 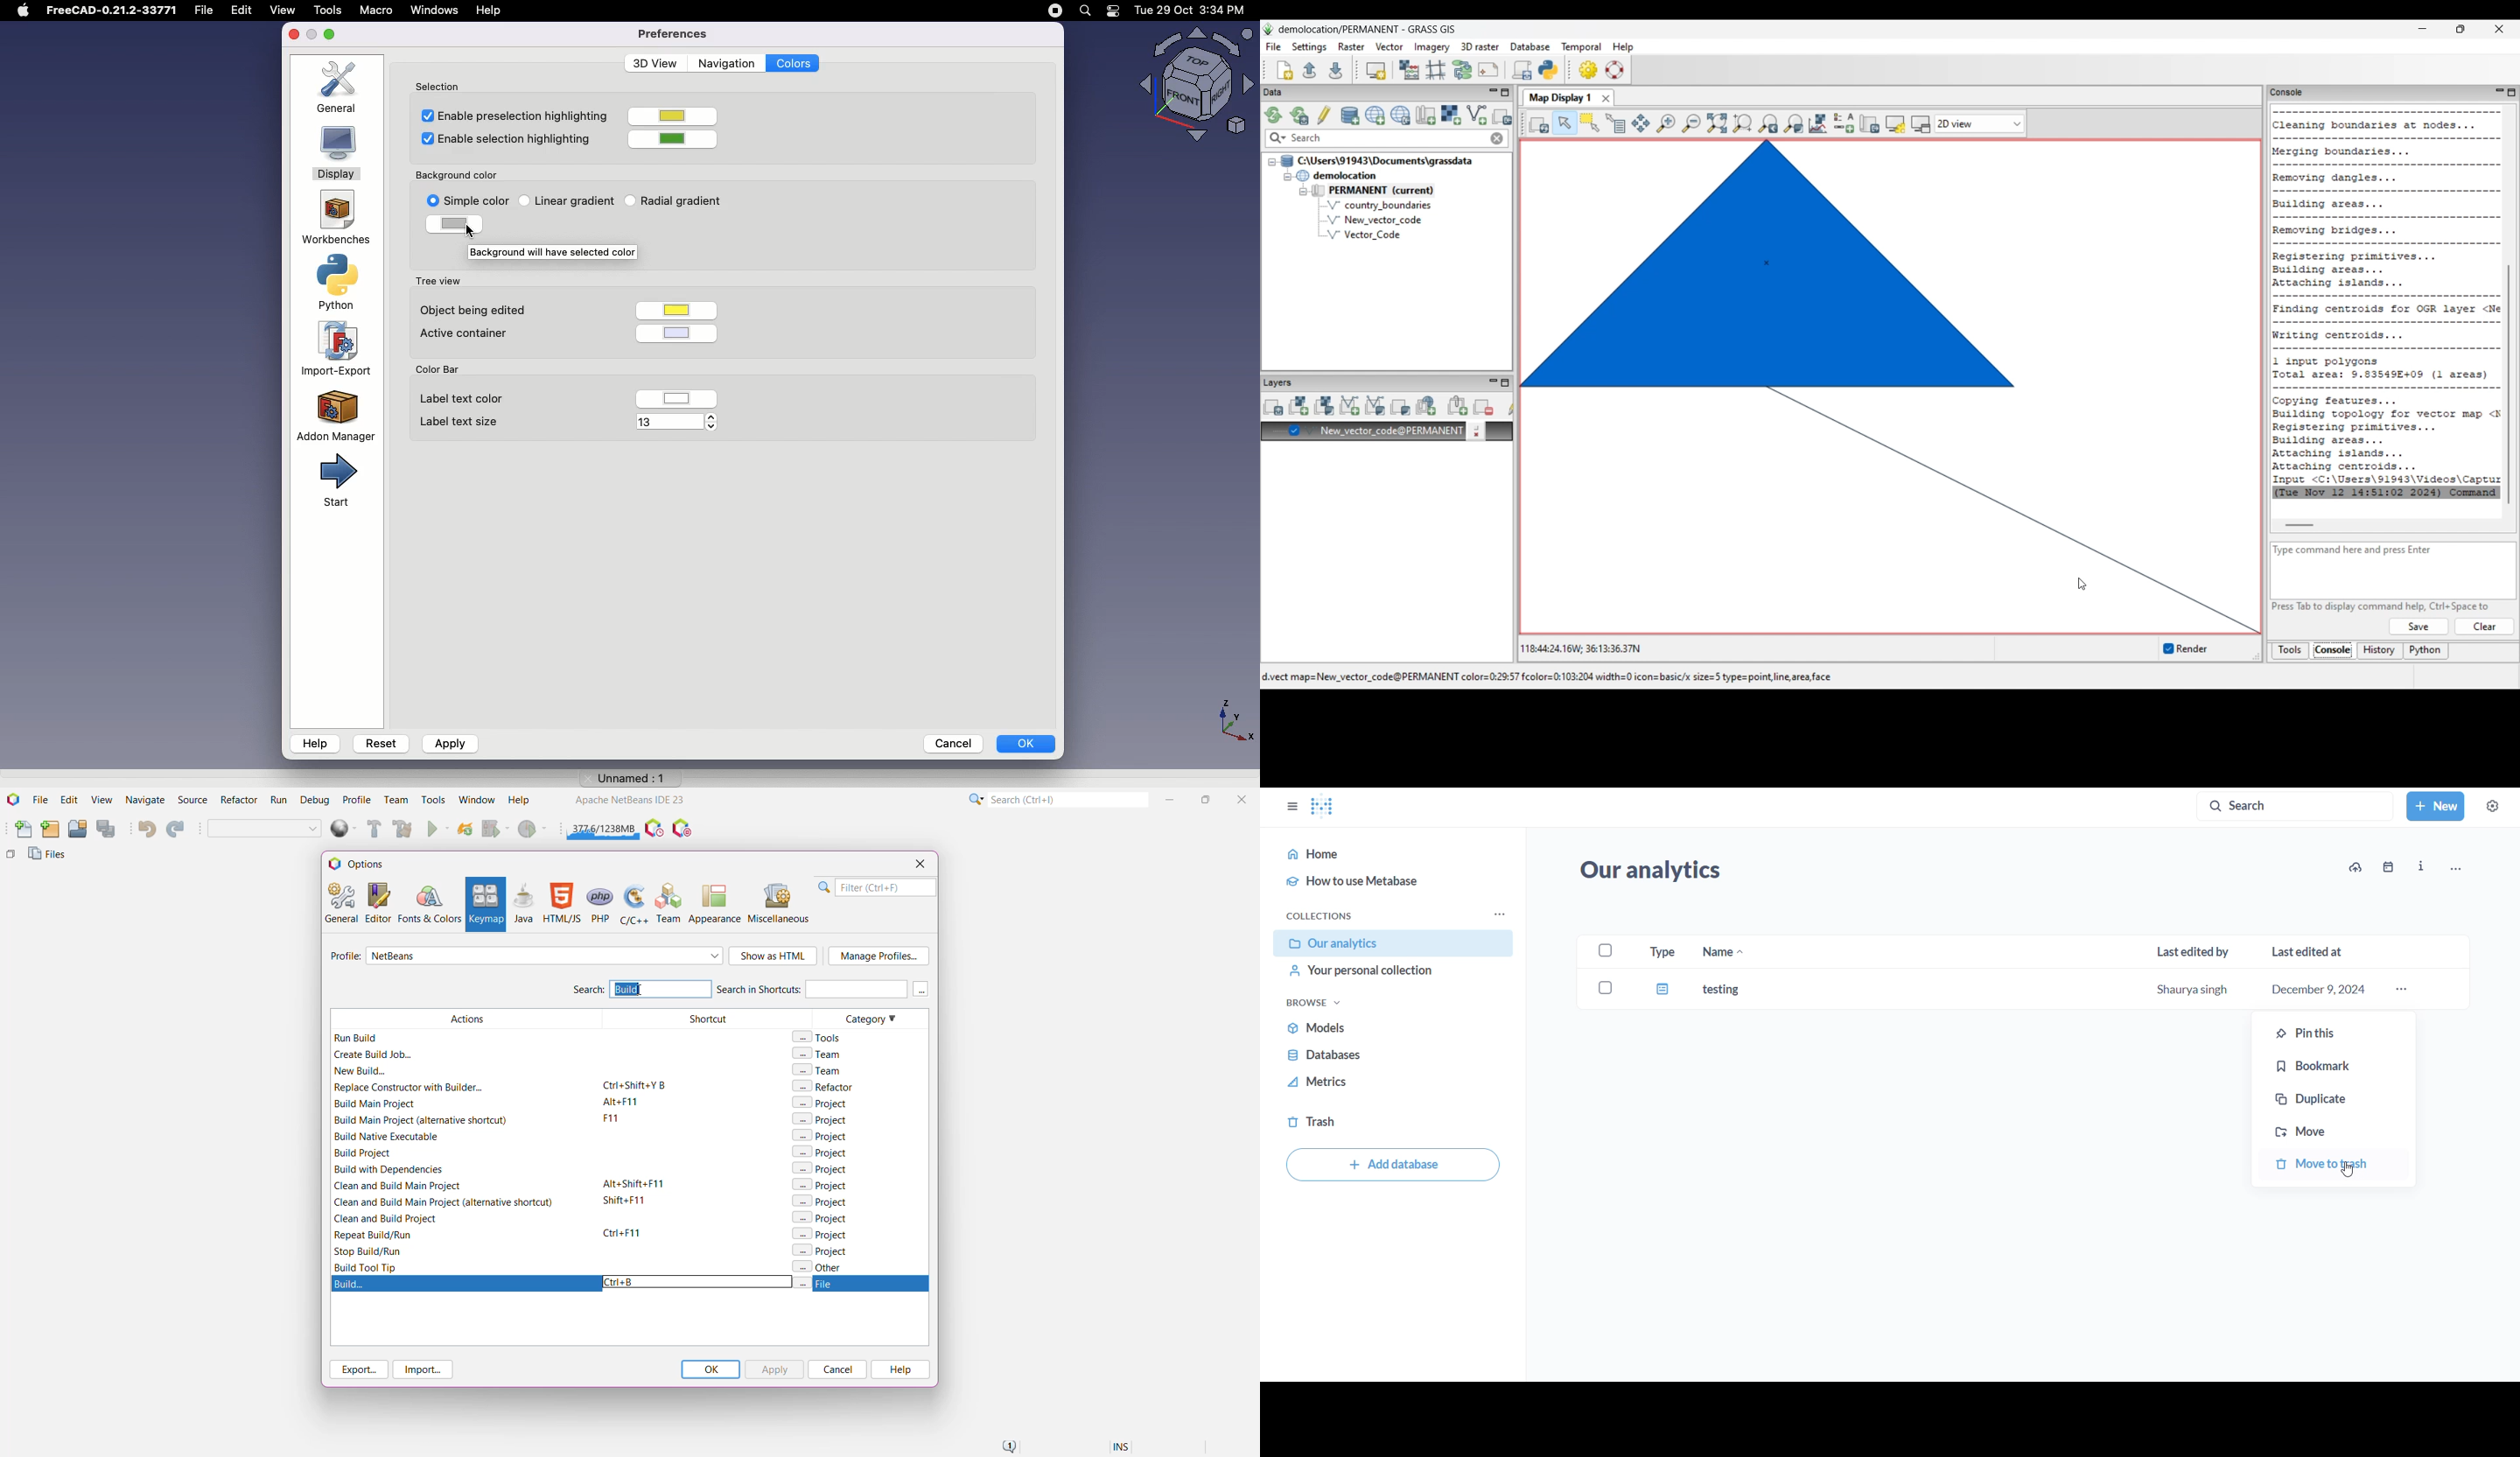 I want to click on our analytics , so click(x=1660, y=873).